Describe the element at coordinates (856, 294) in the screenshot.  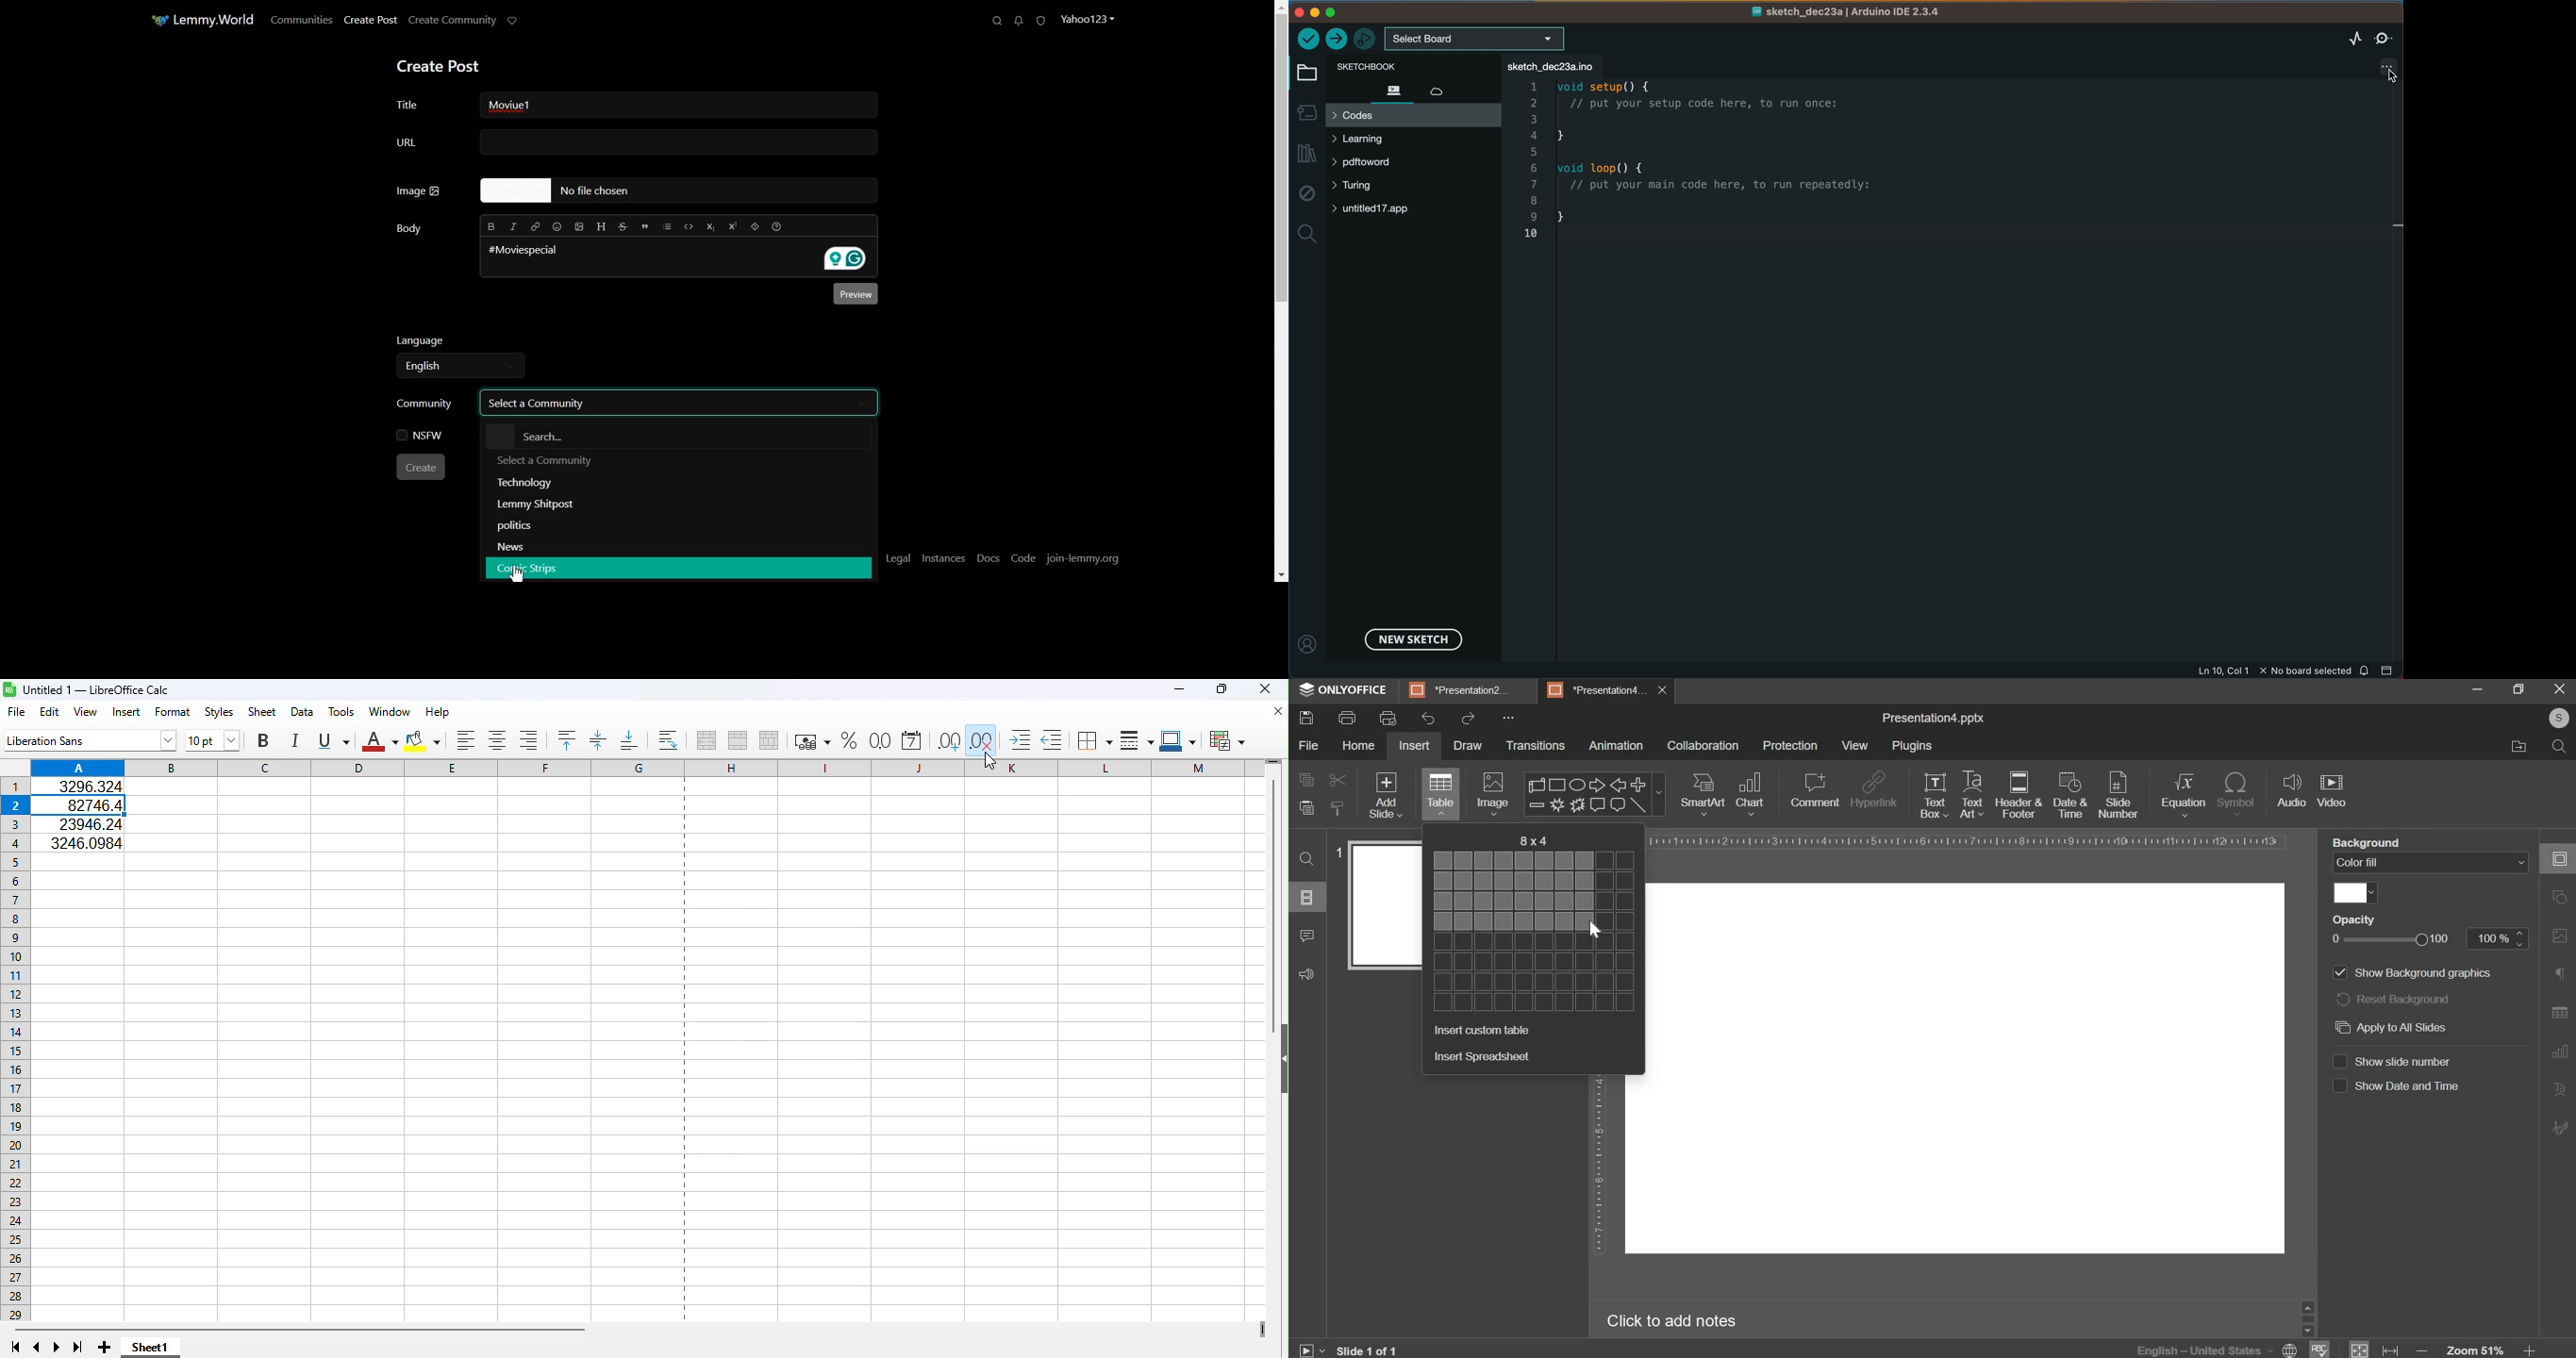
I see `Preview` at that location.